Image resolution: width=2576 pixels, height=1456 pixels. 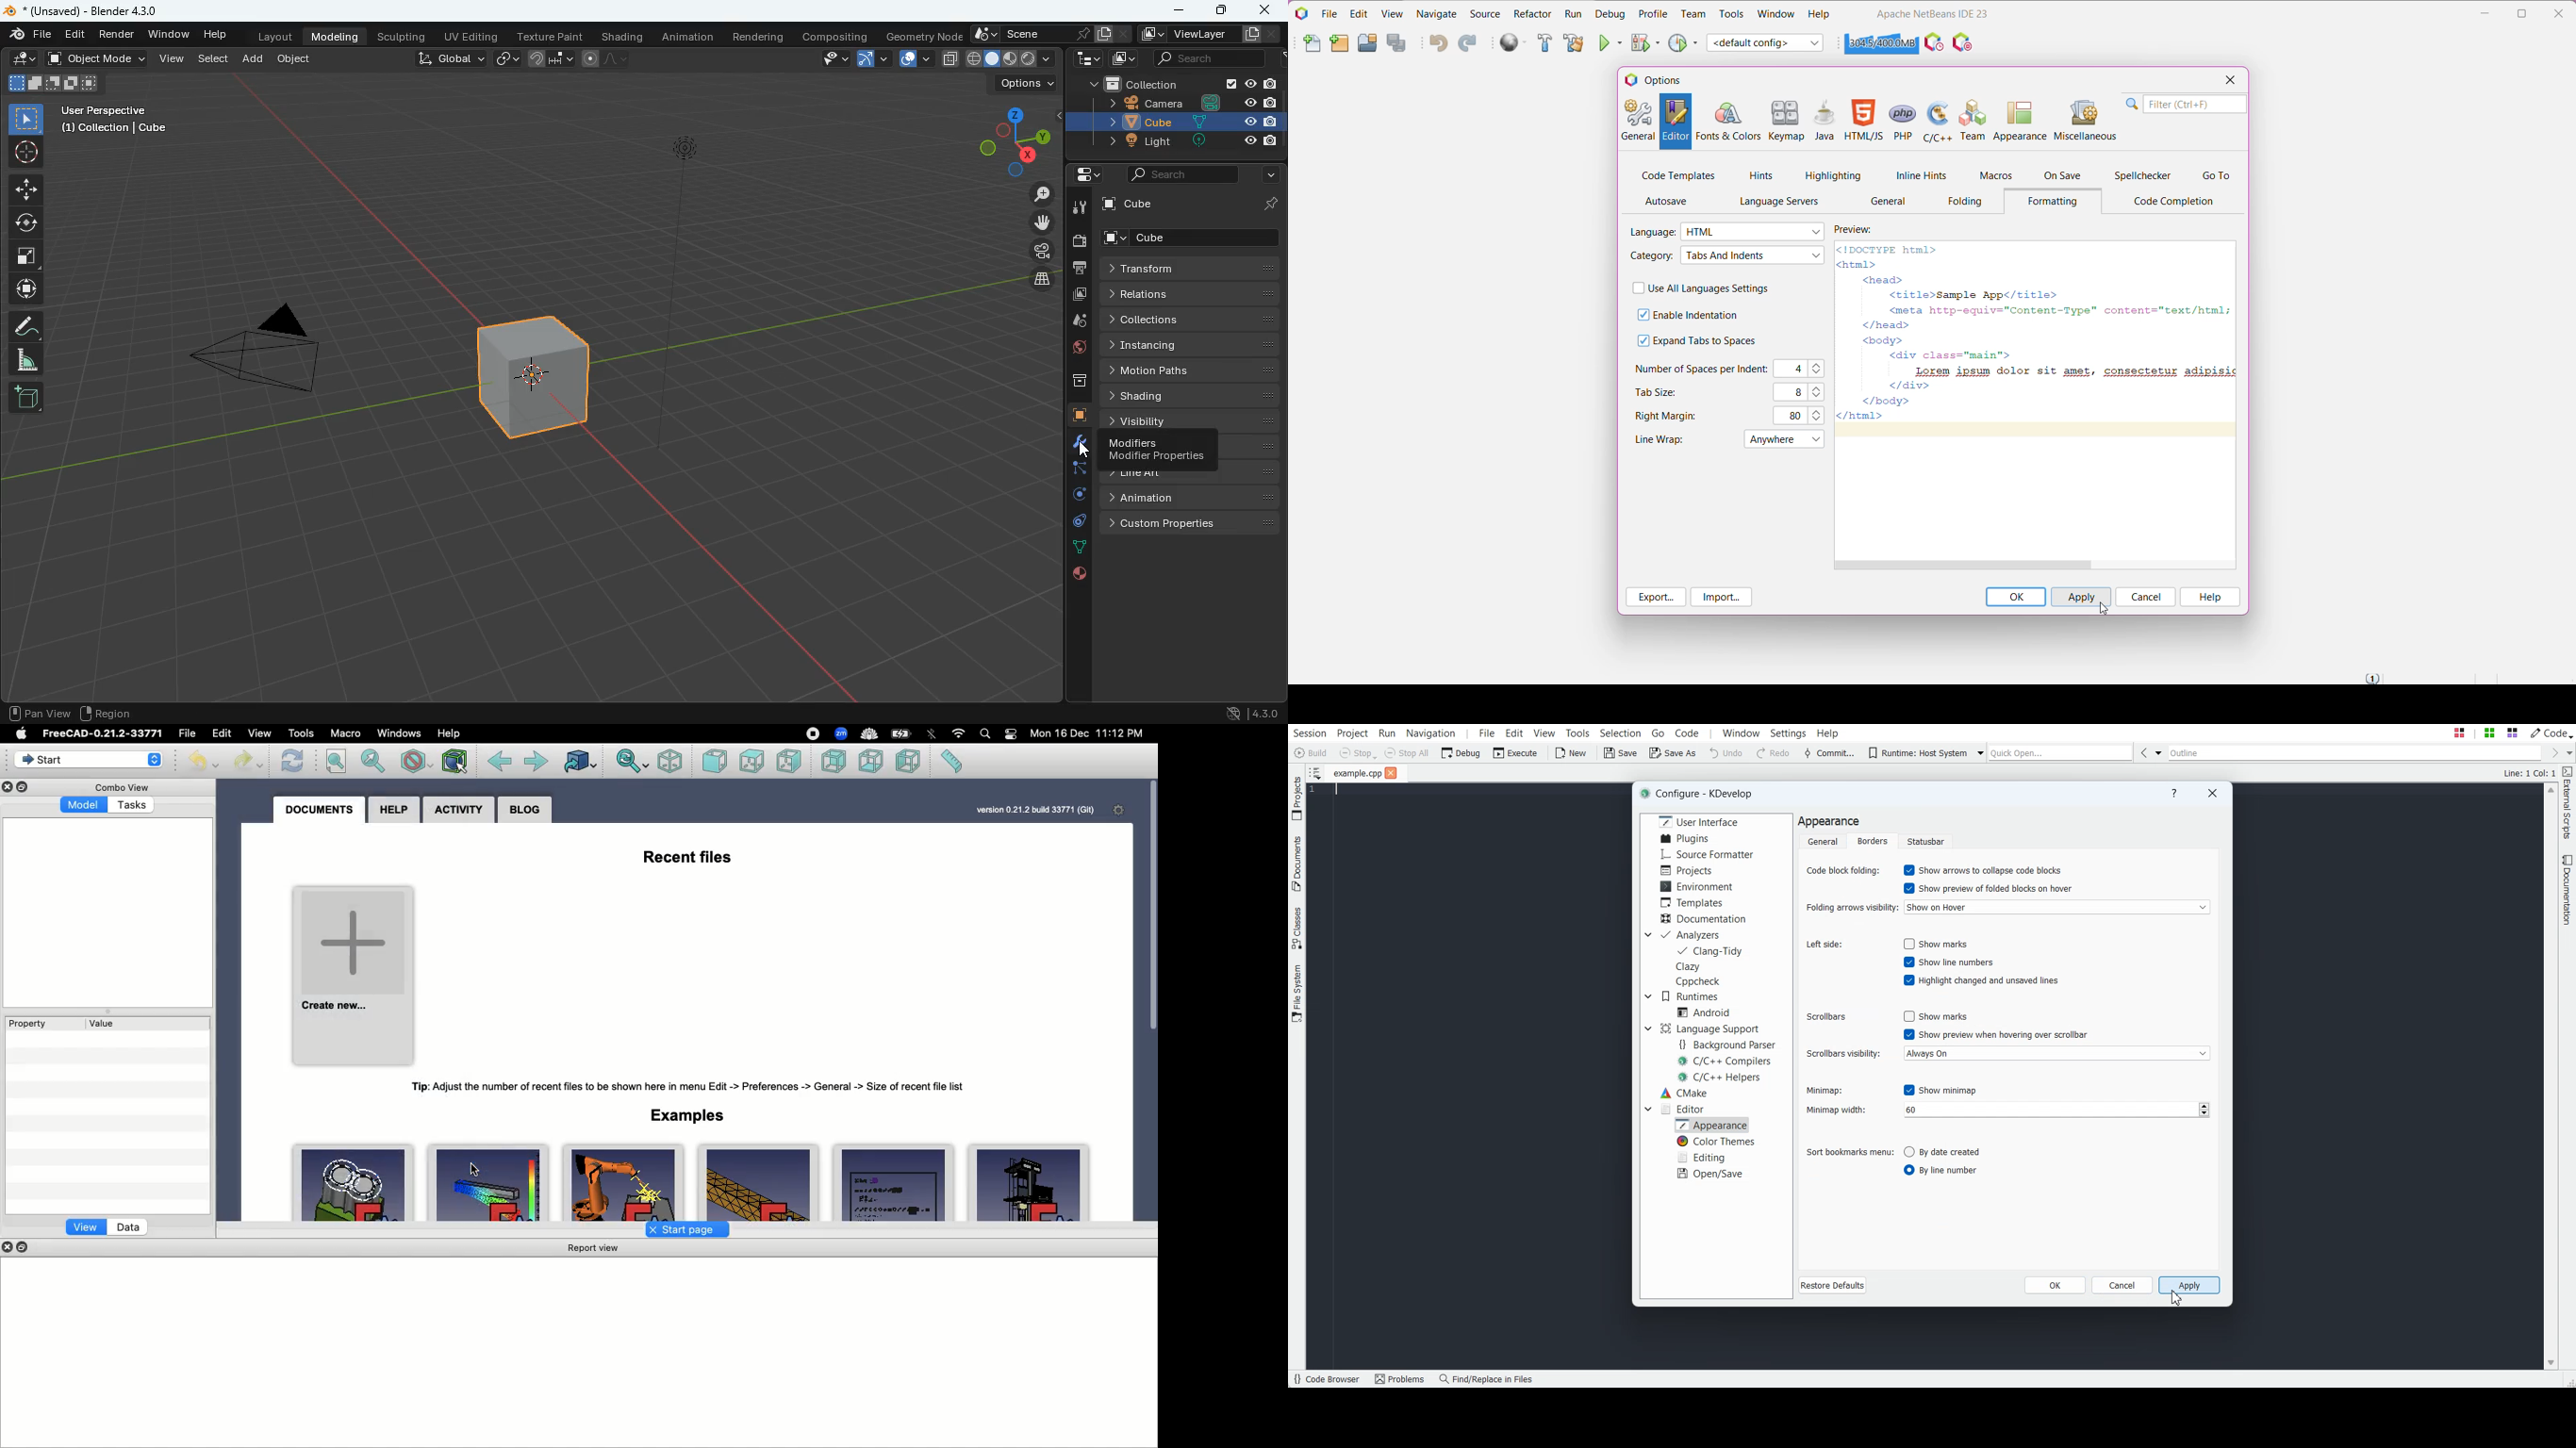 I want to click on Combo view, so click(x=122, y=787).